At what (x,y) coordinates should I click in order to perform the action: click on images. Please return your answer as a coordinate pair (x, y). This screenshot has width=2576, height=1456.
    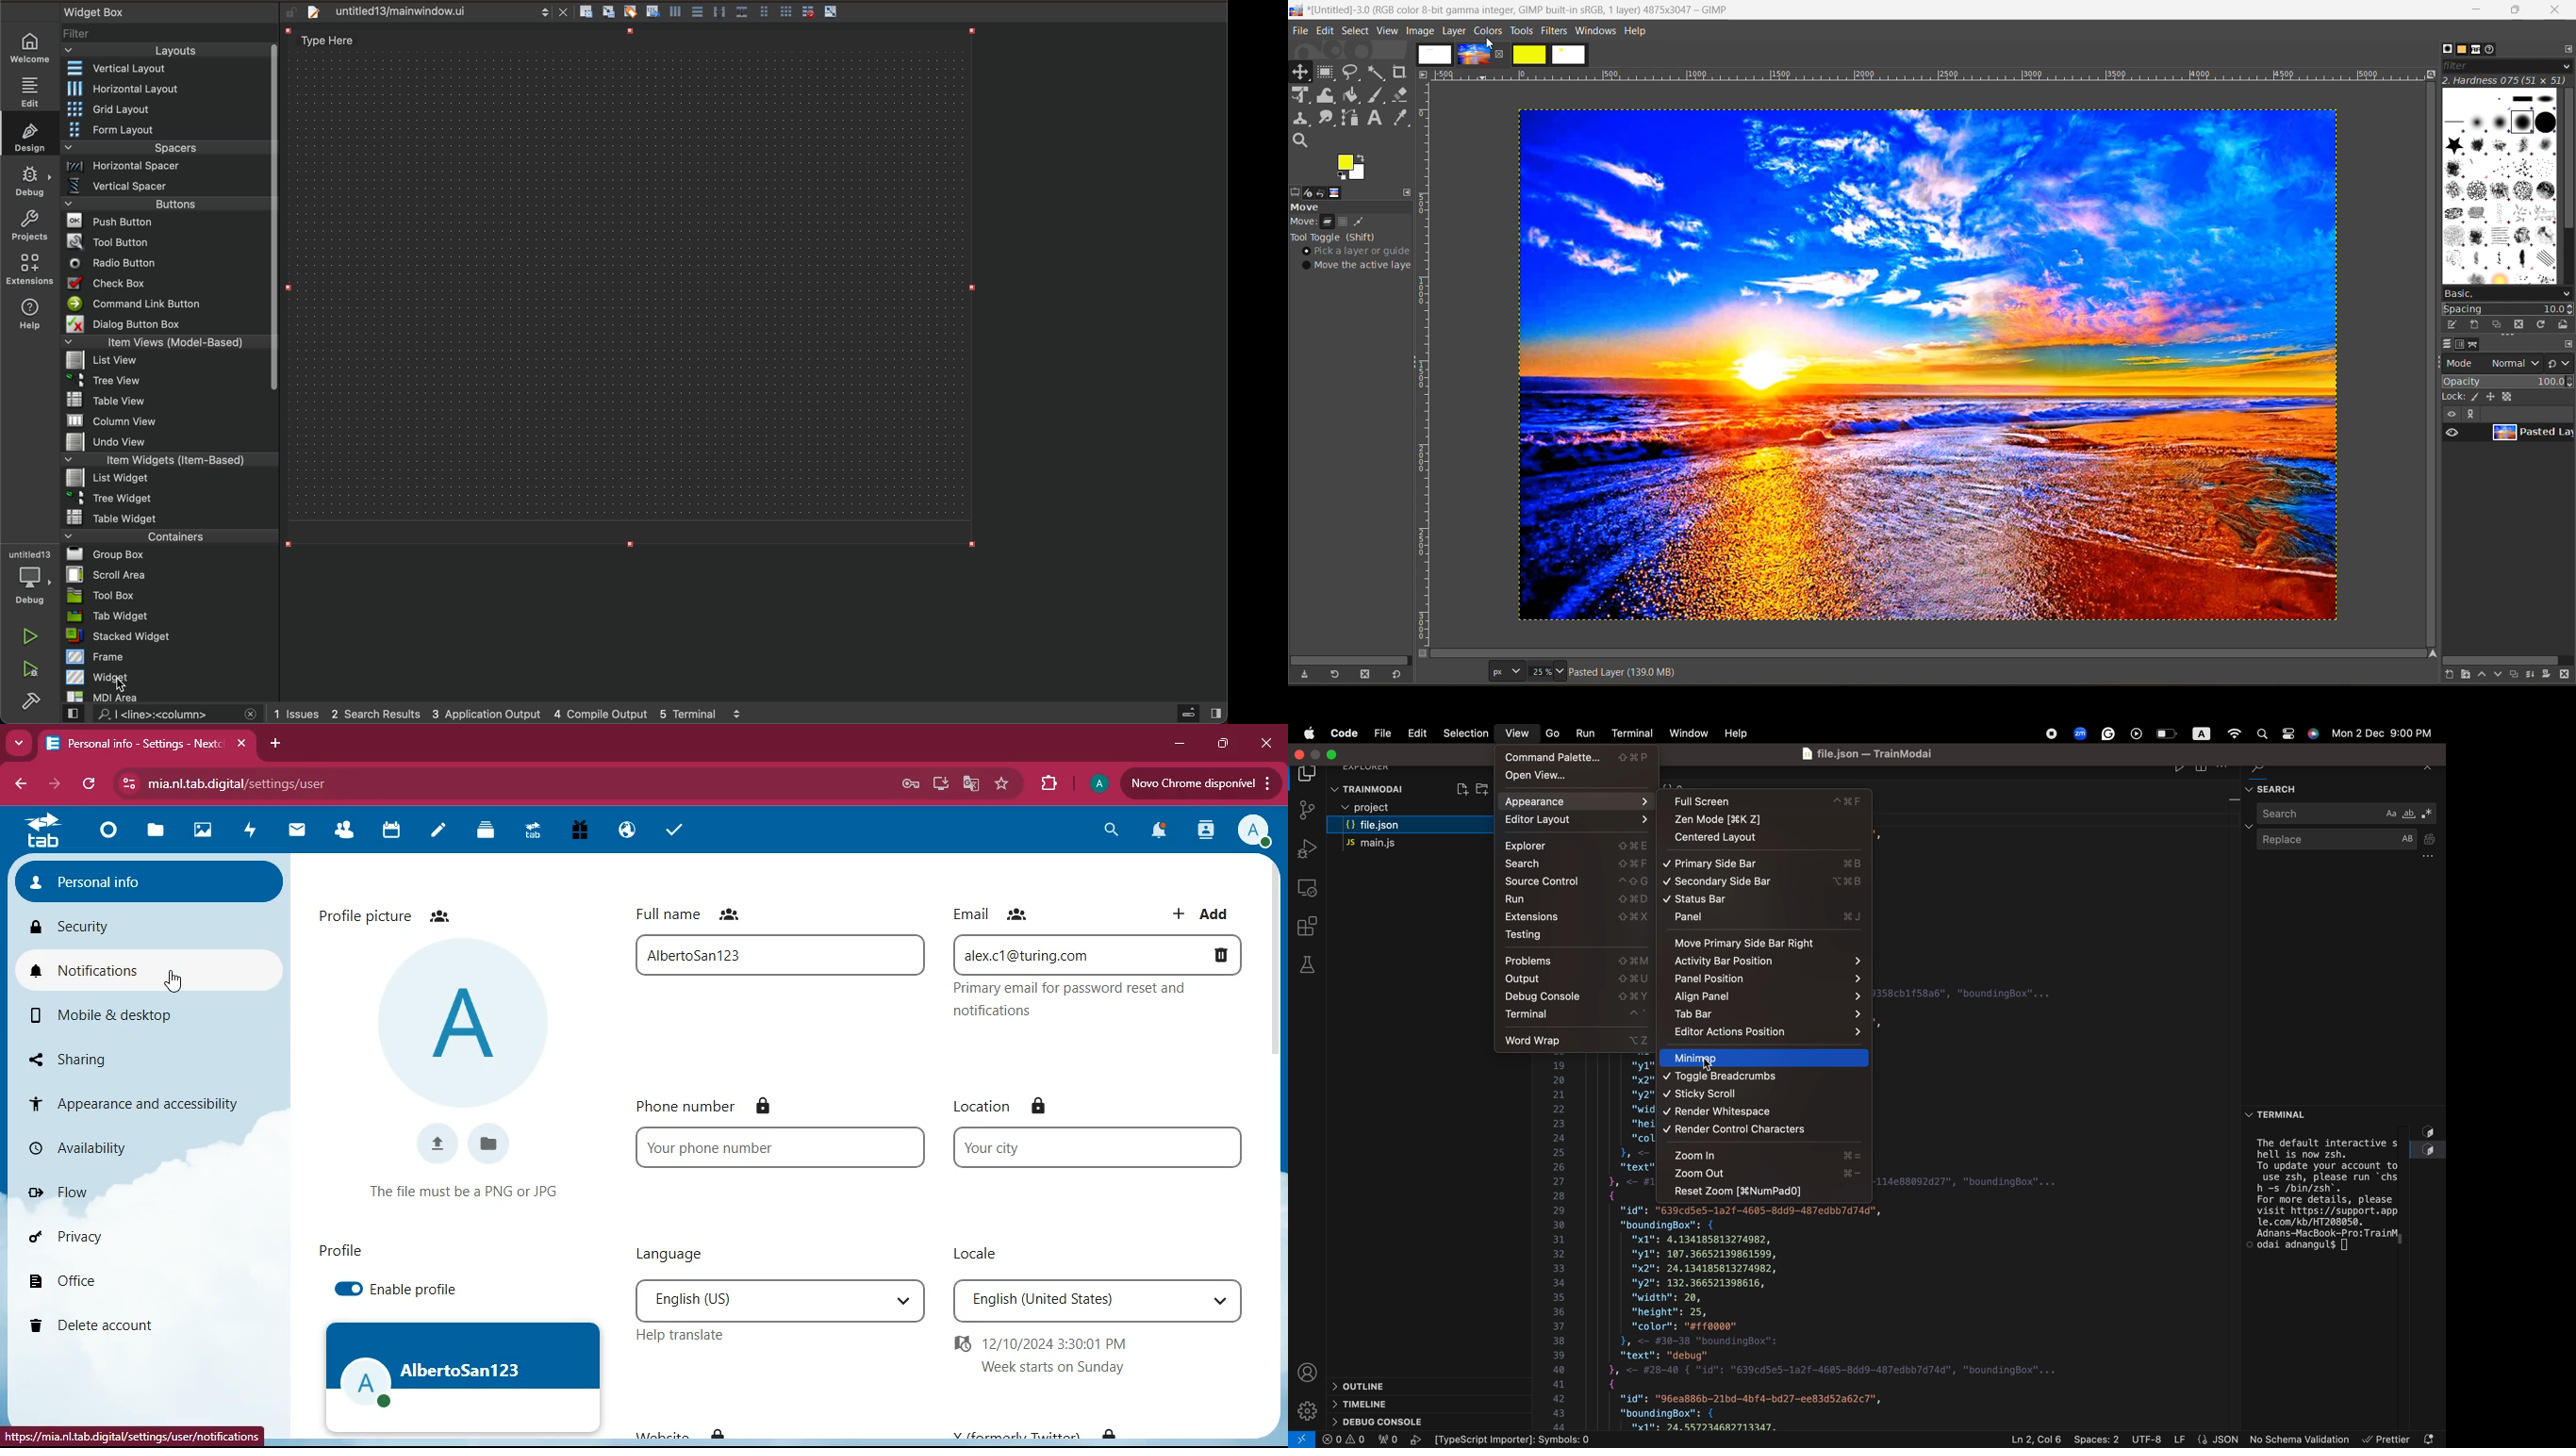
    Looking at the image, I should click on (203, 832).